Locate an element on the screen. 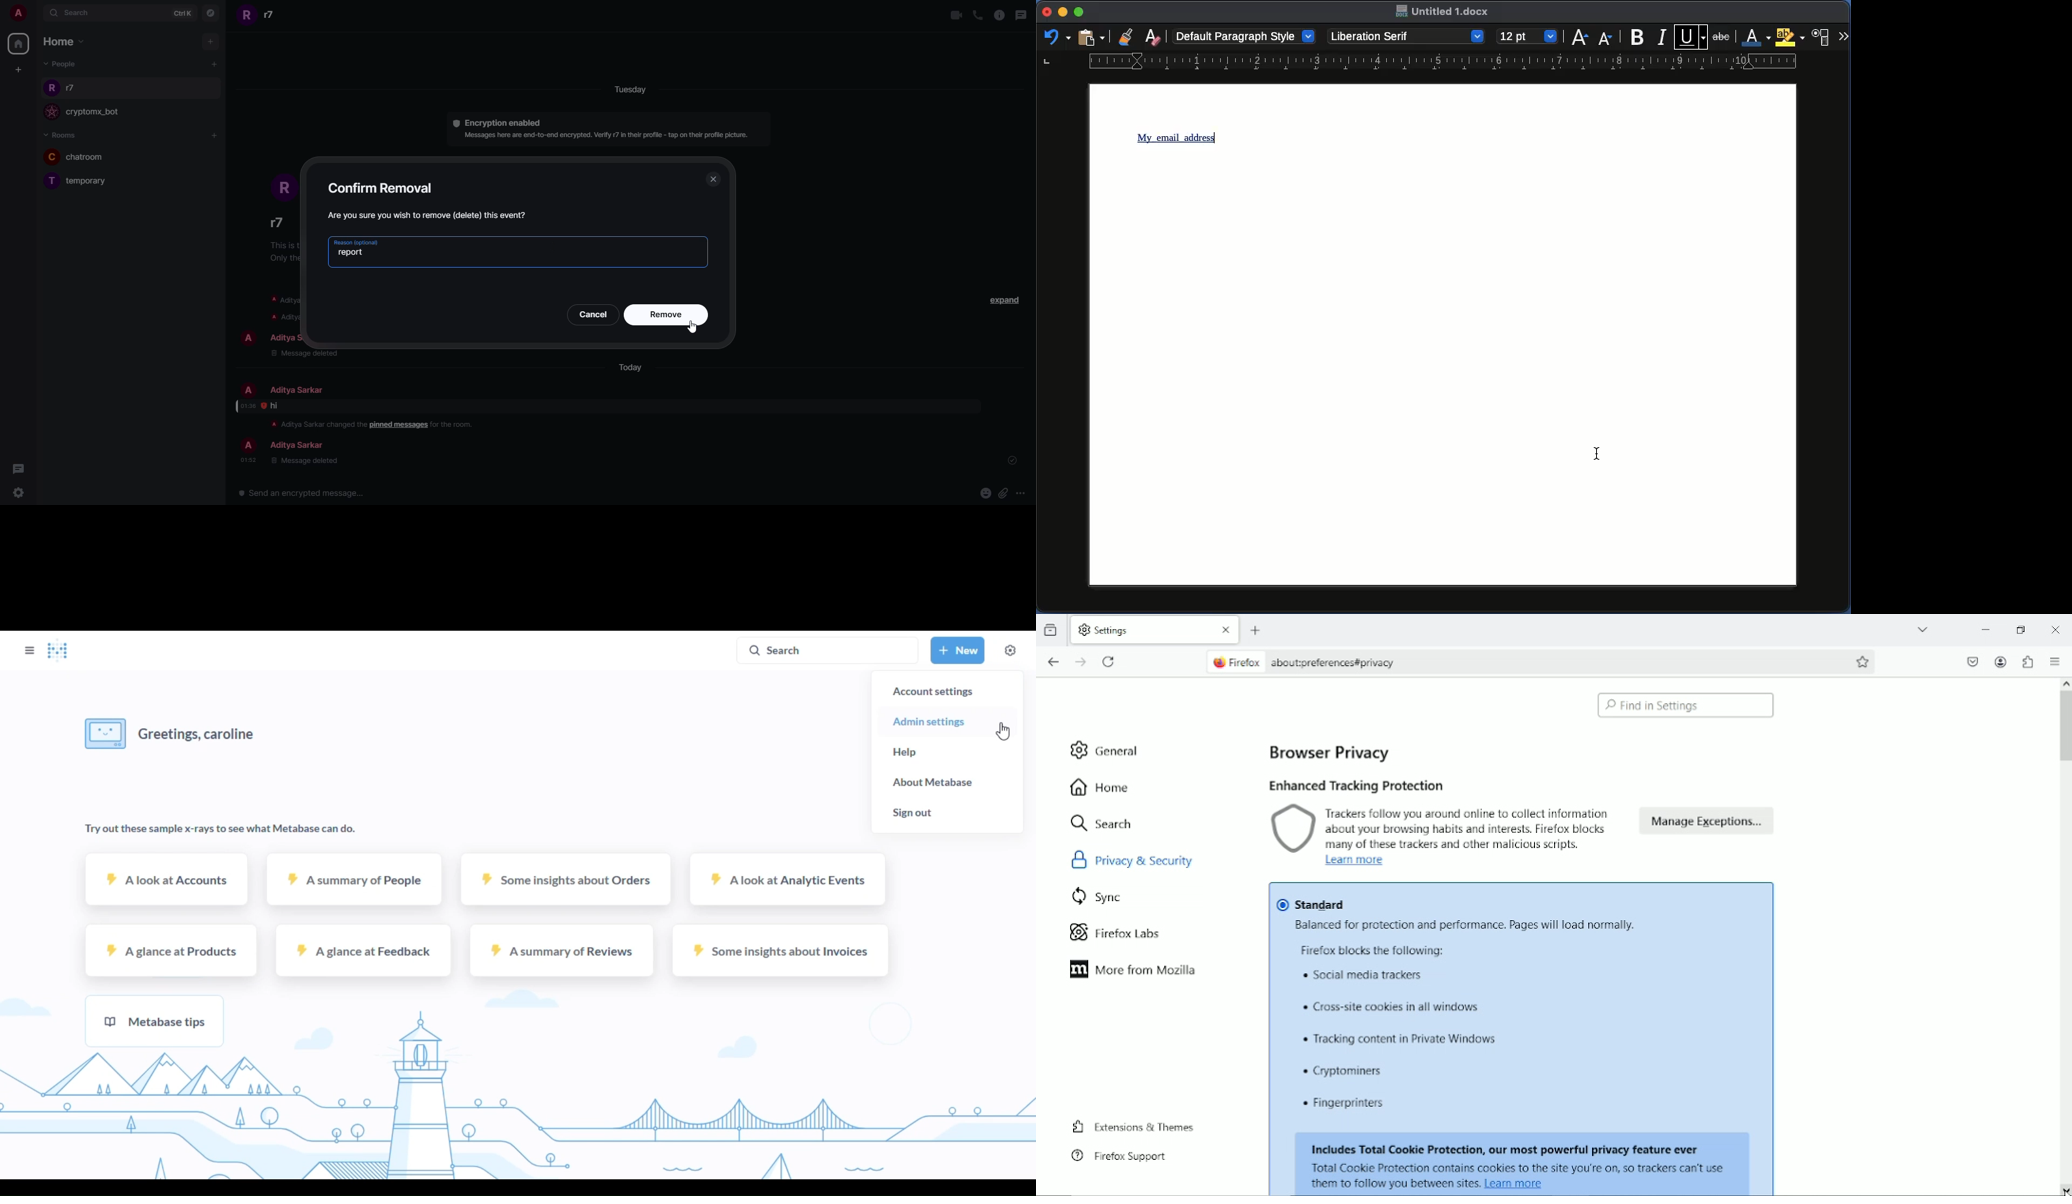 Image resolution: width=2072 pixels, height=1204 pixels. time is located at coordinates (248, 406).